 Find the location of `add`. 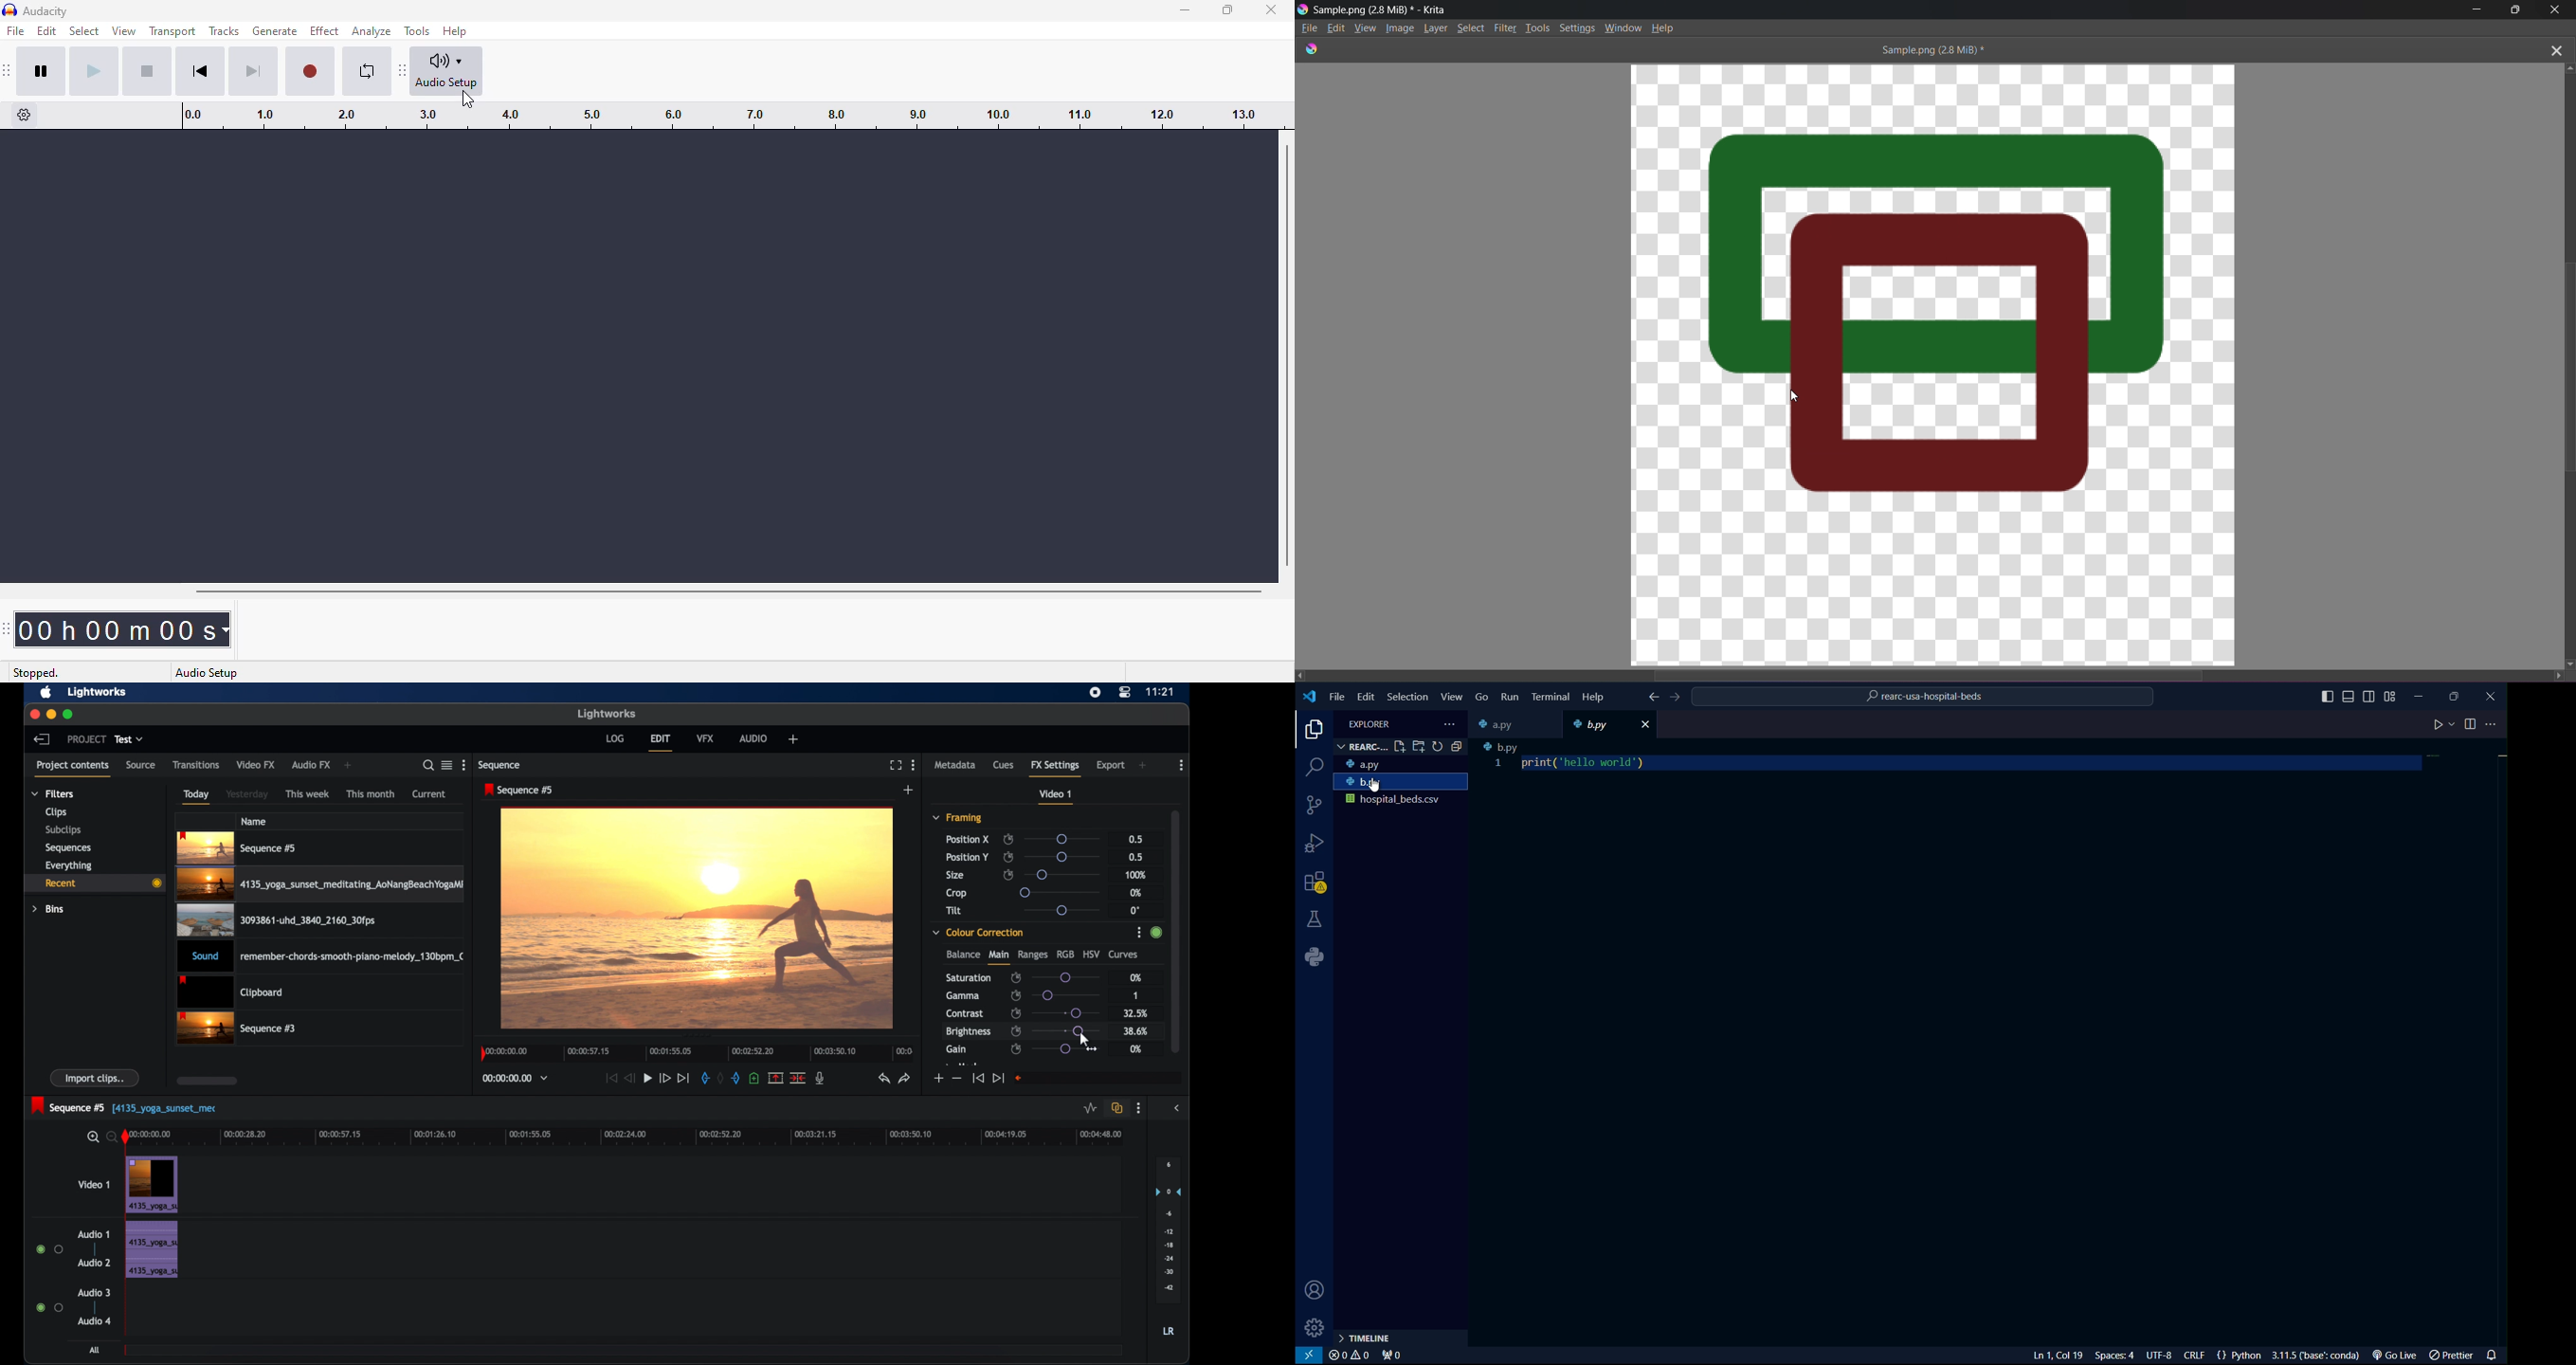

add is located at coordinates (348, 765).